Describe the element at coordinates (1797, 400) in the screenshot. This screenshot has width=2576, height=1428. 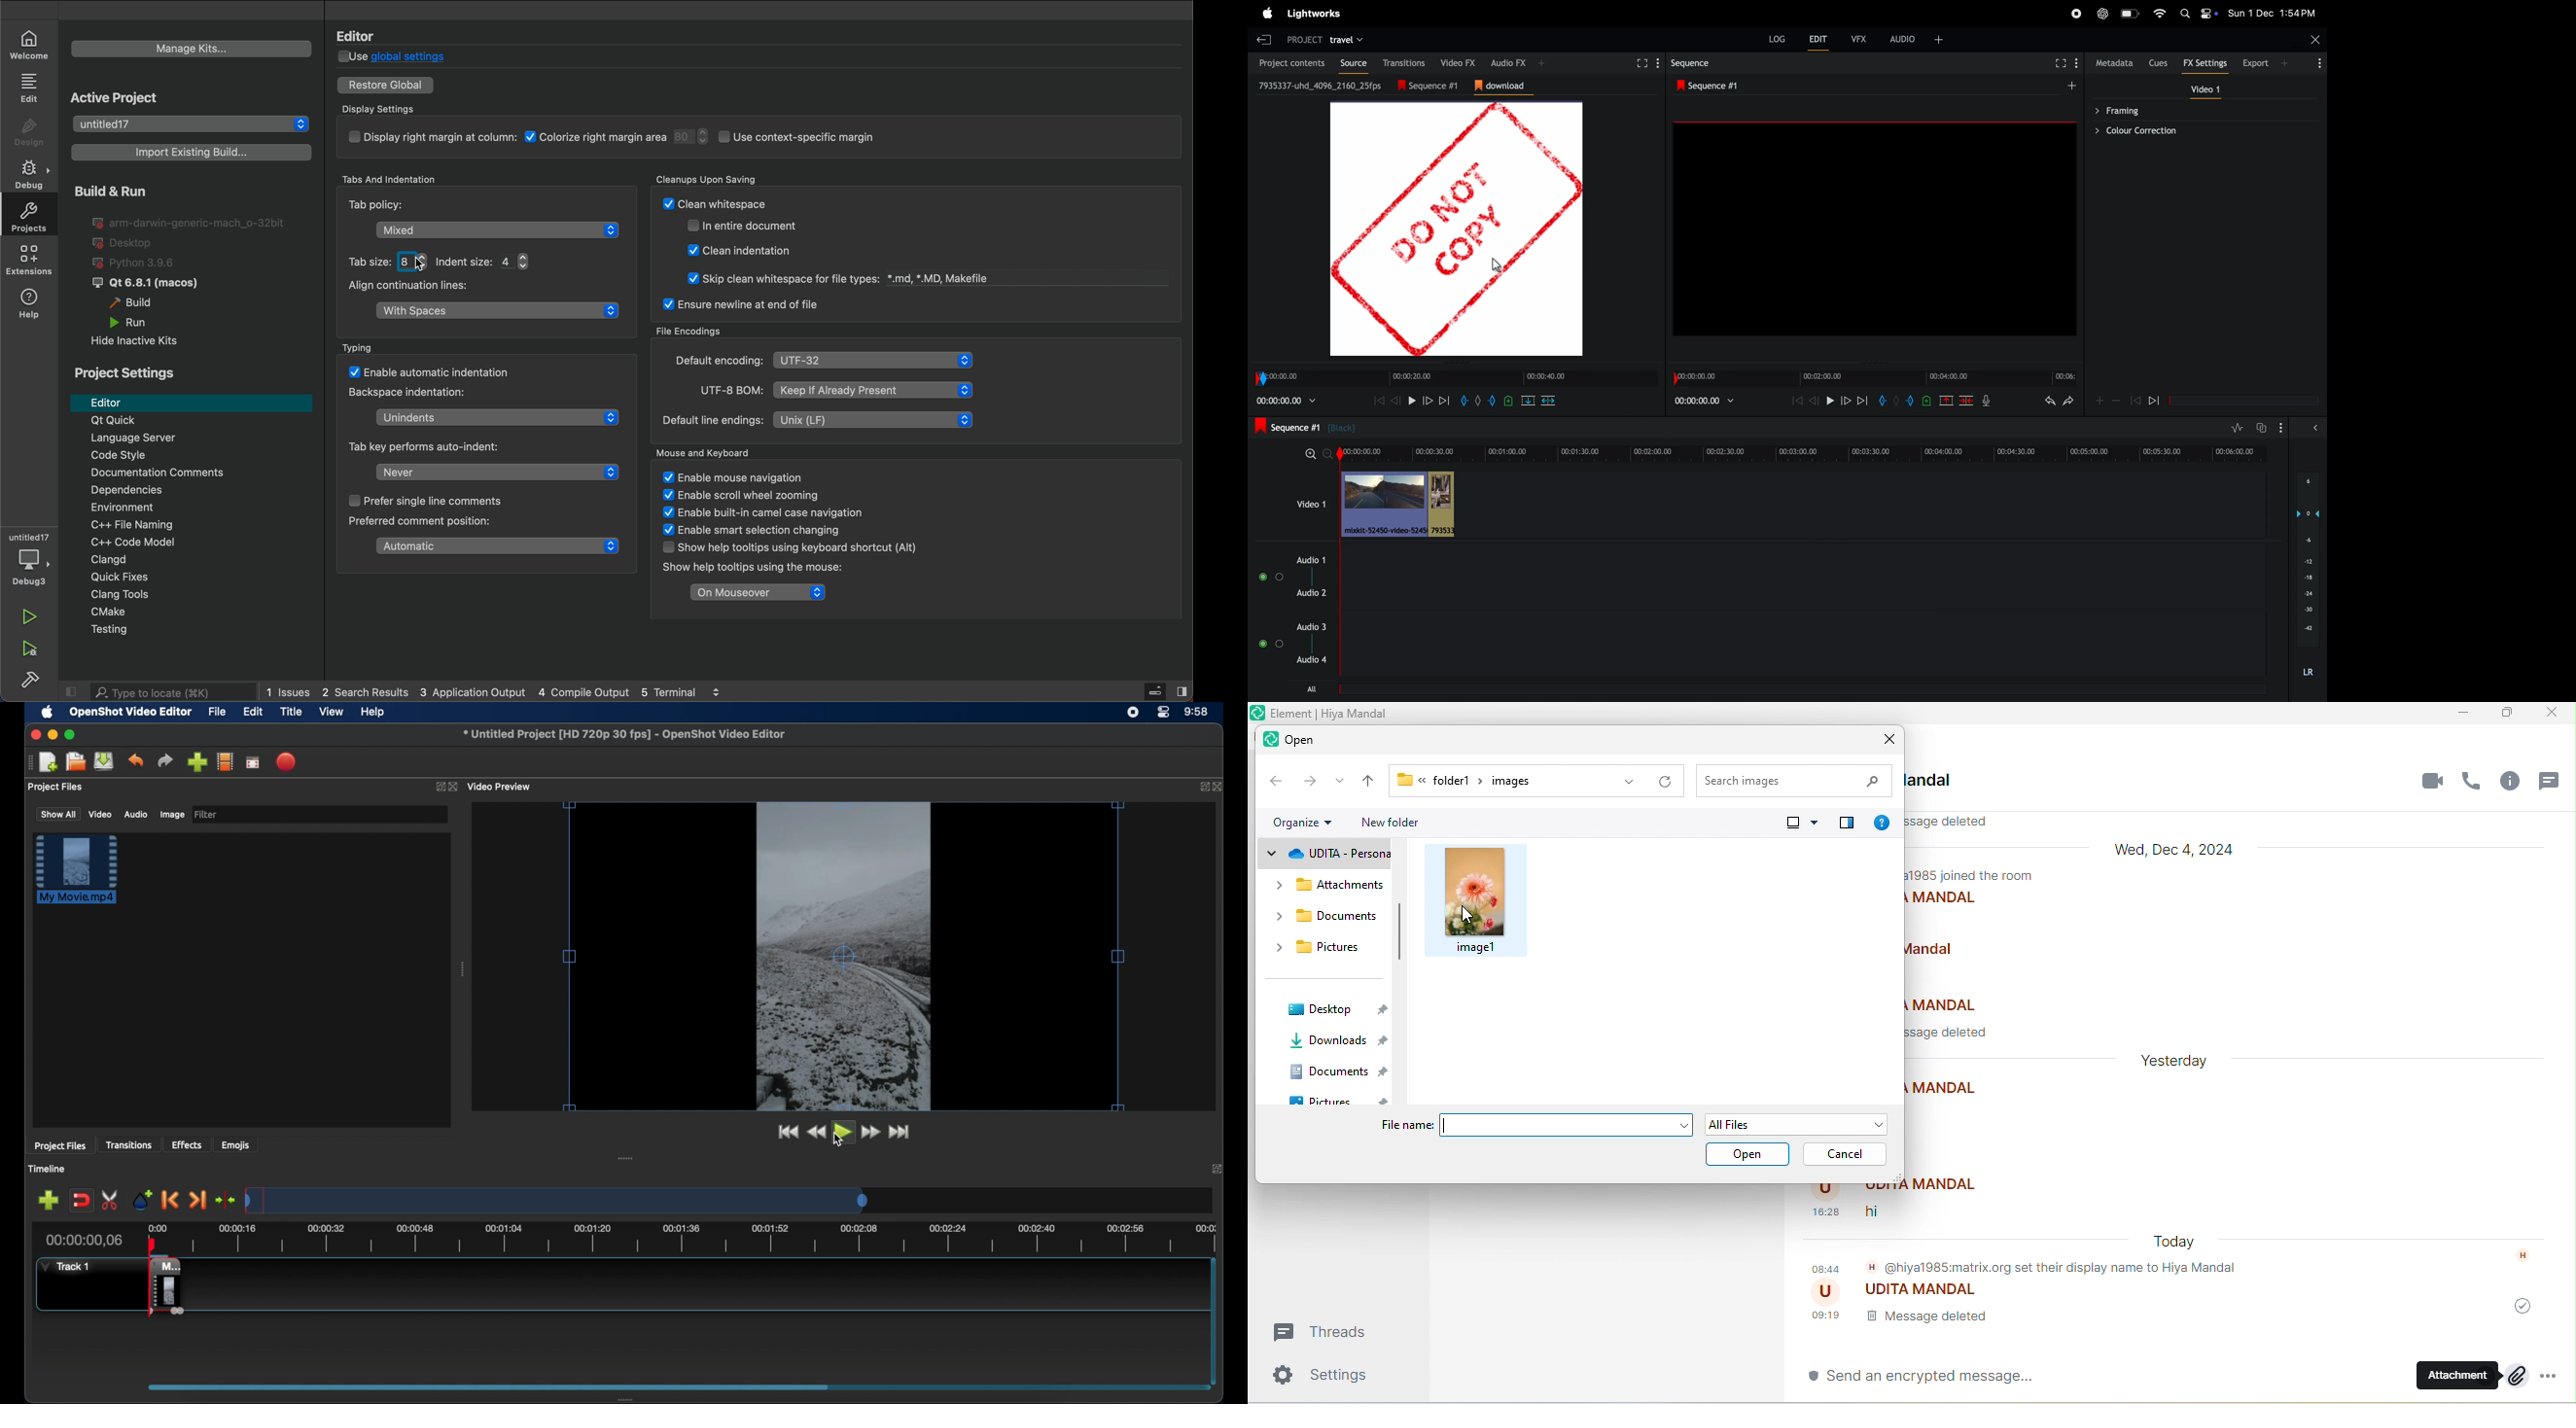
I see `rewind` at that location.